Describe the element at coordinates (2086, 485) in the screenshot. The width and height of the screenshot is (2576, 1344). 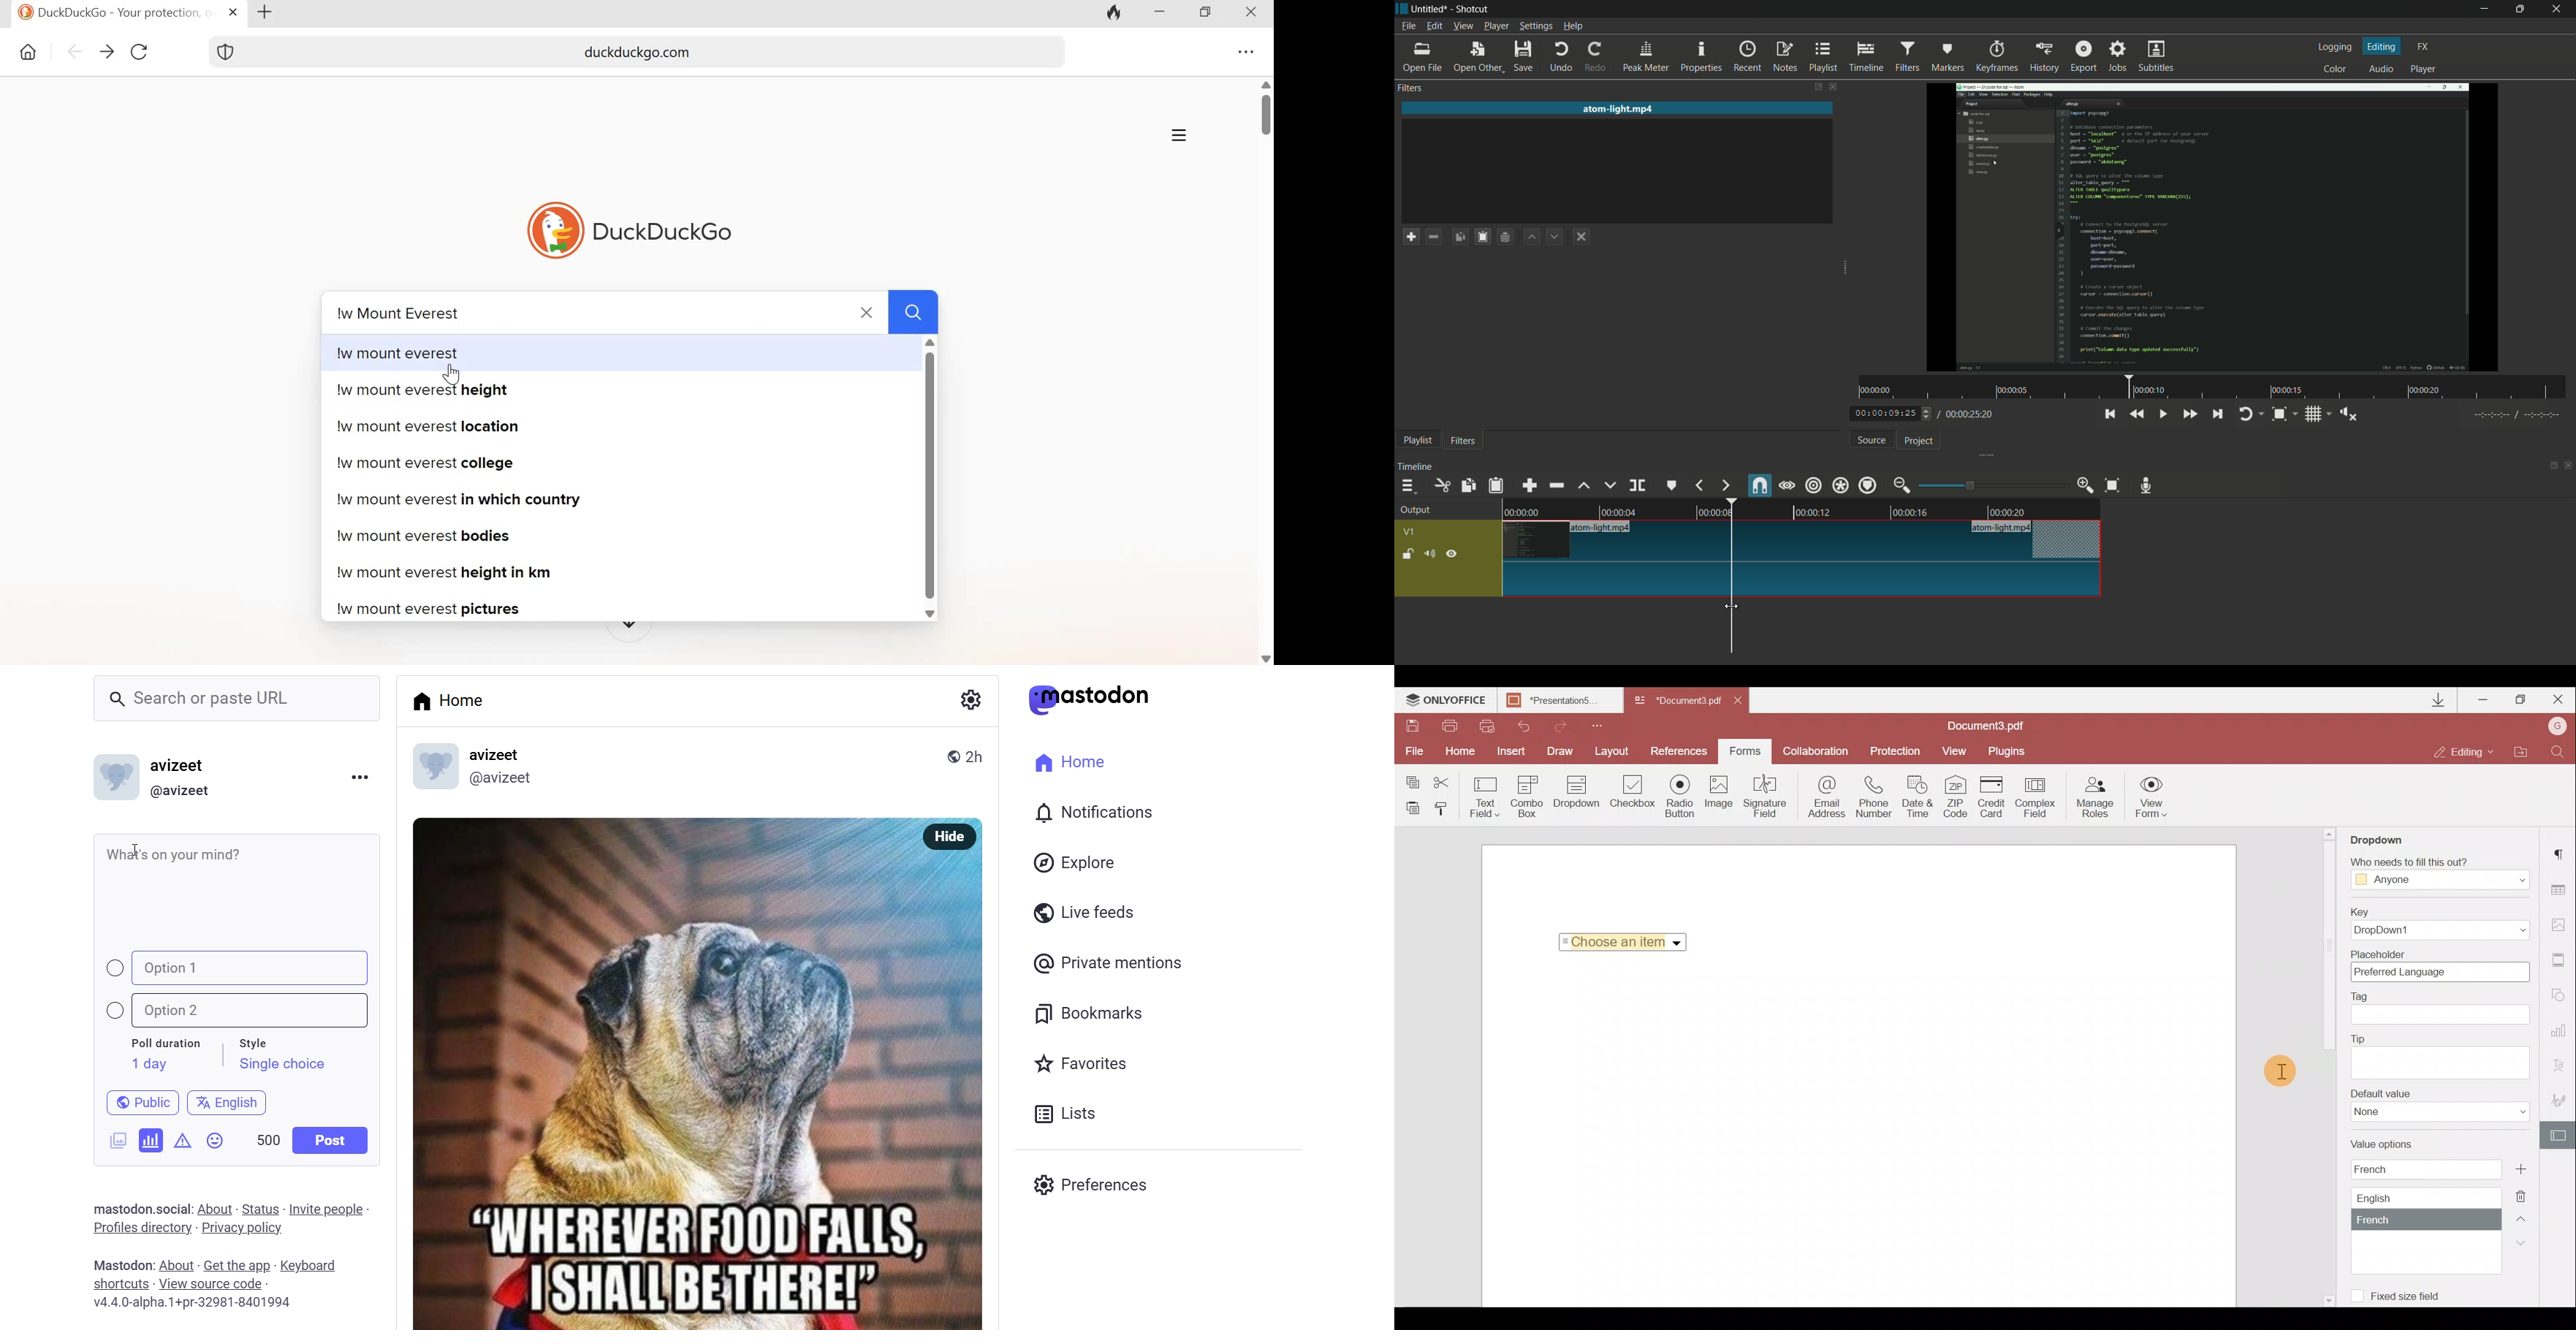
I see `zoom in` at that location.